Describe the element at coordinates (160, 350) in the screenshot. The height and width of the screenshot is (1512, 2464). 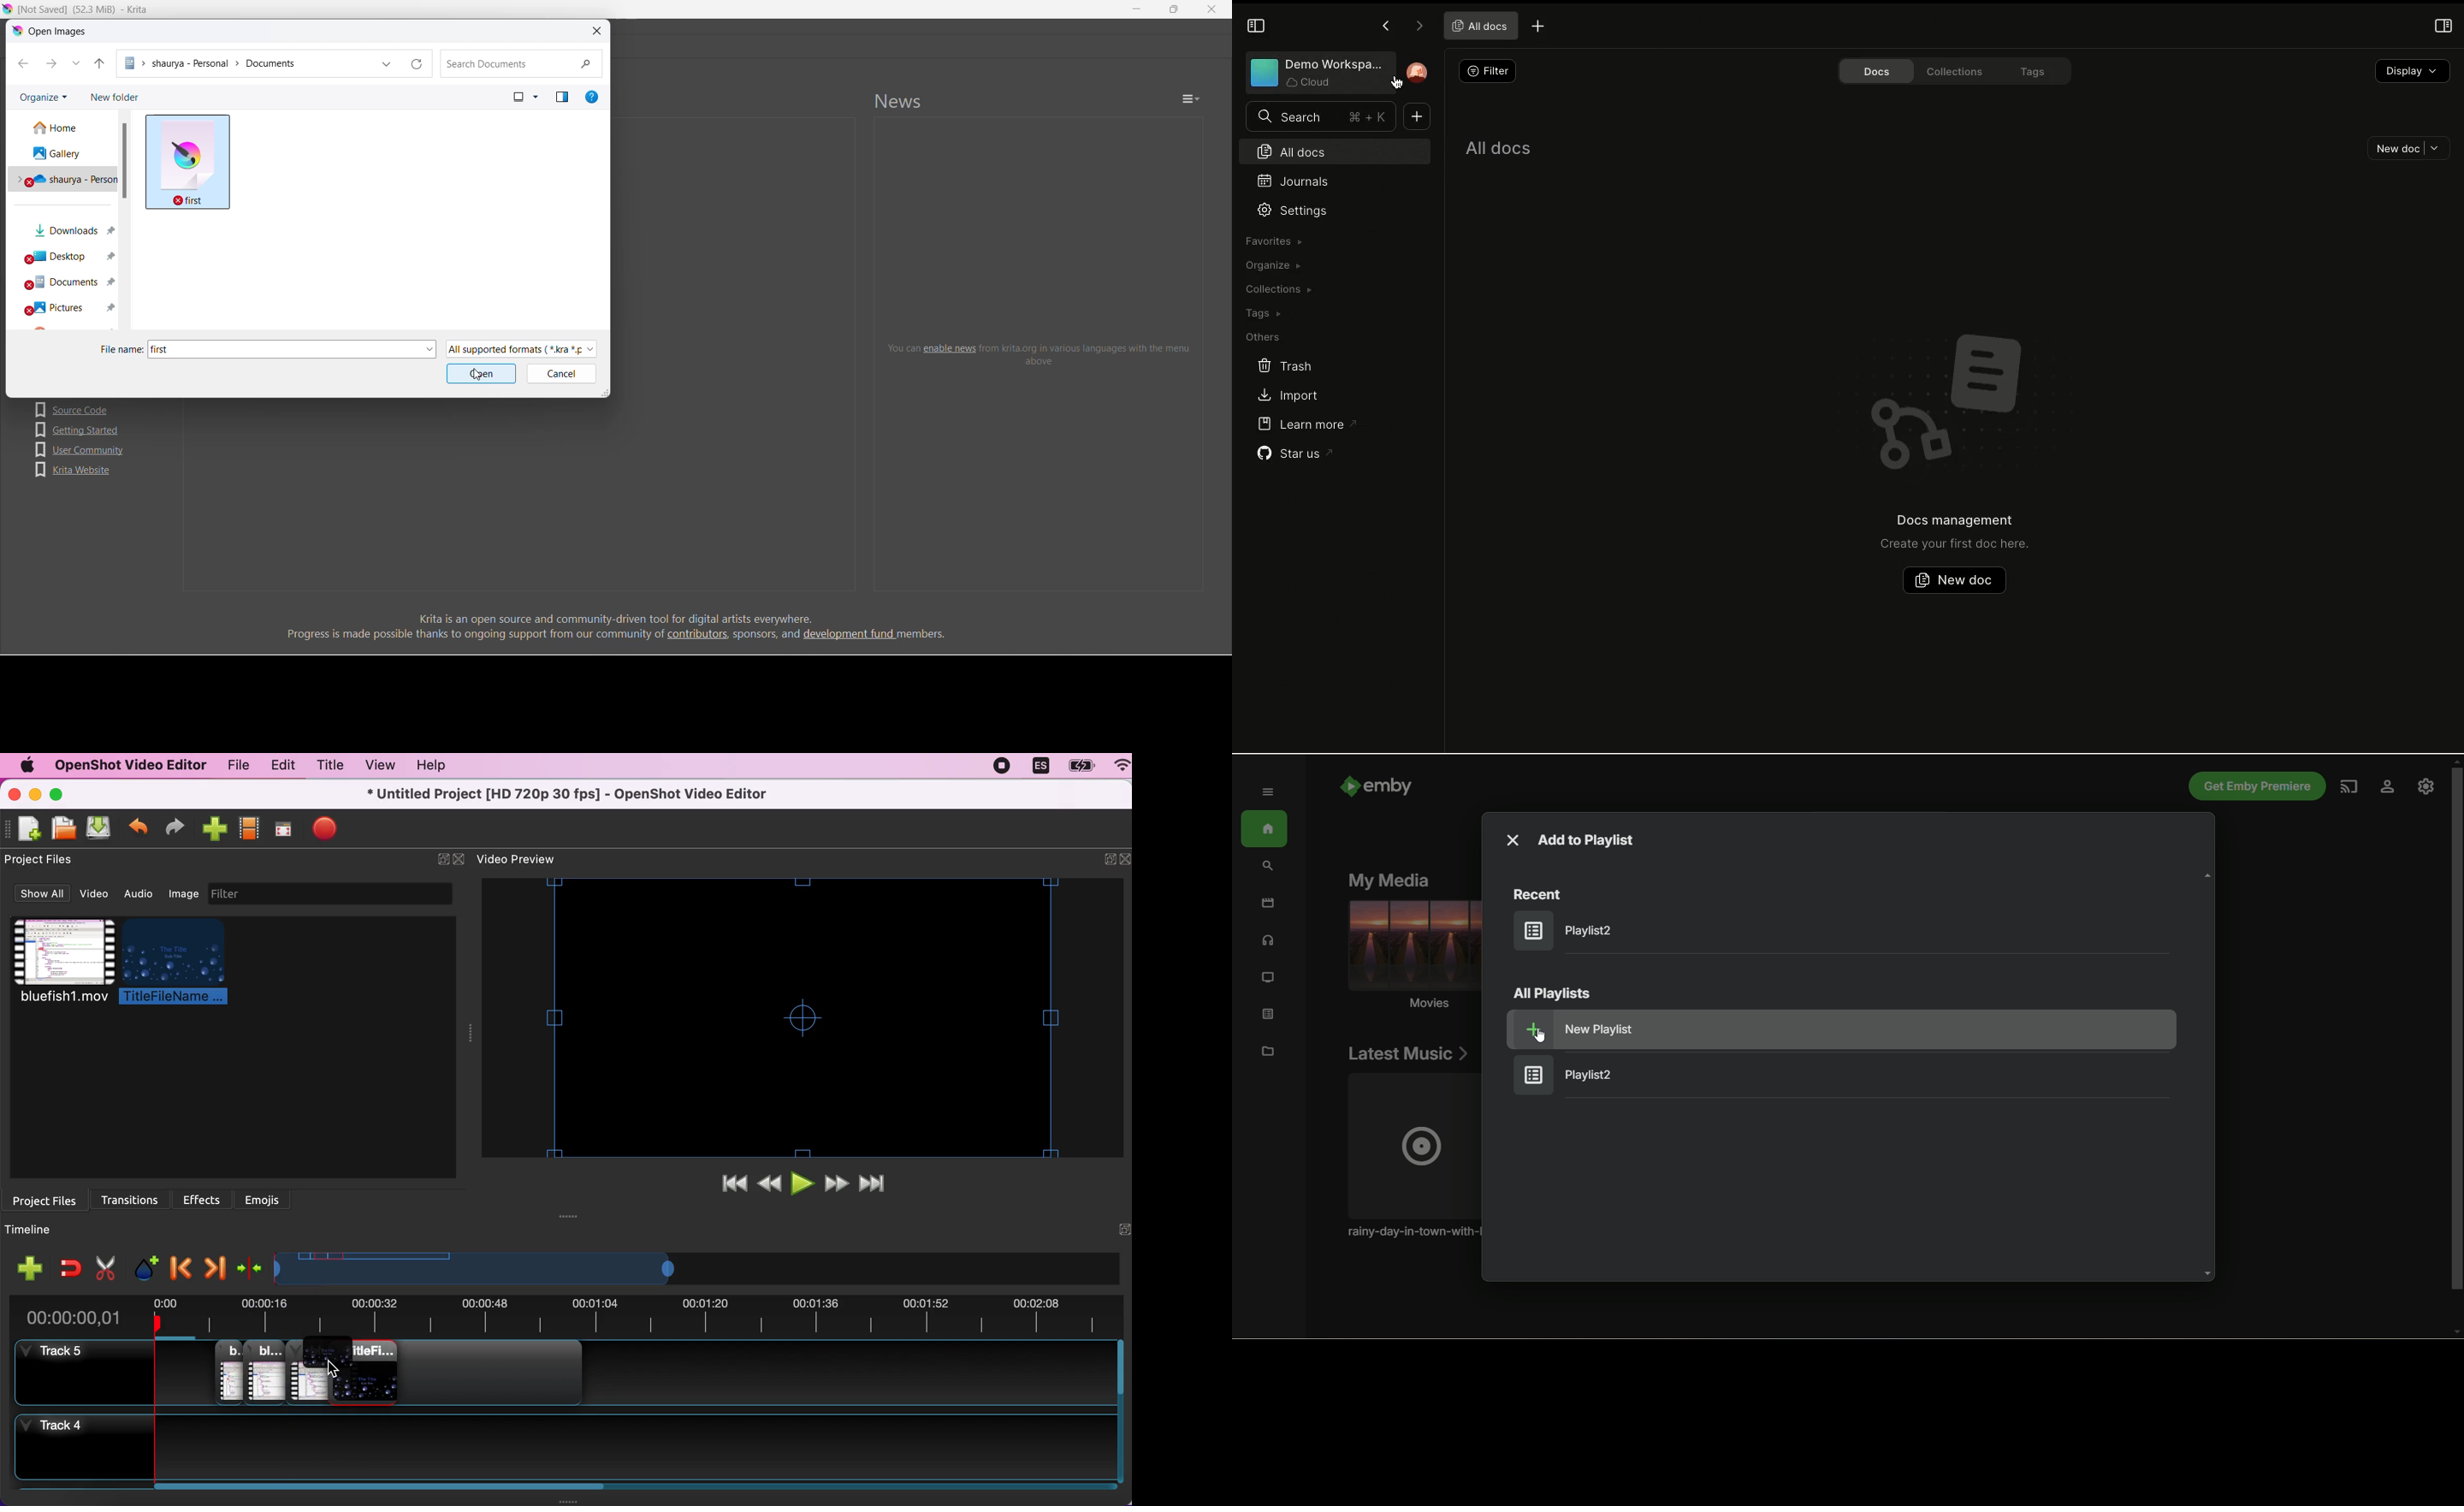
I see `file name` at that location.